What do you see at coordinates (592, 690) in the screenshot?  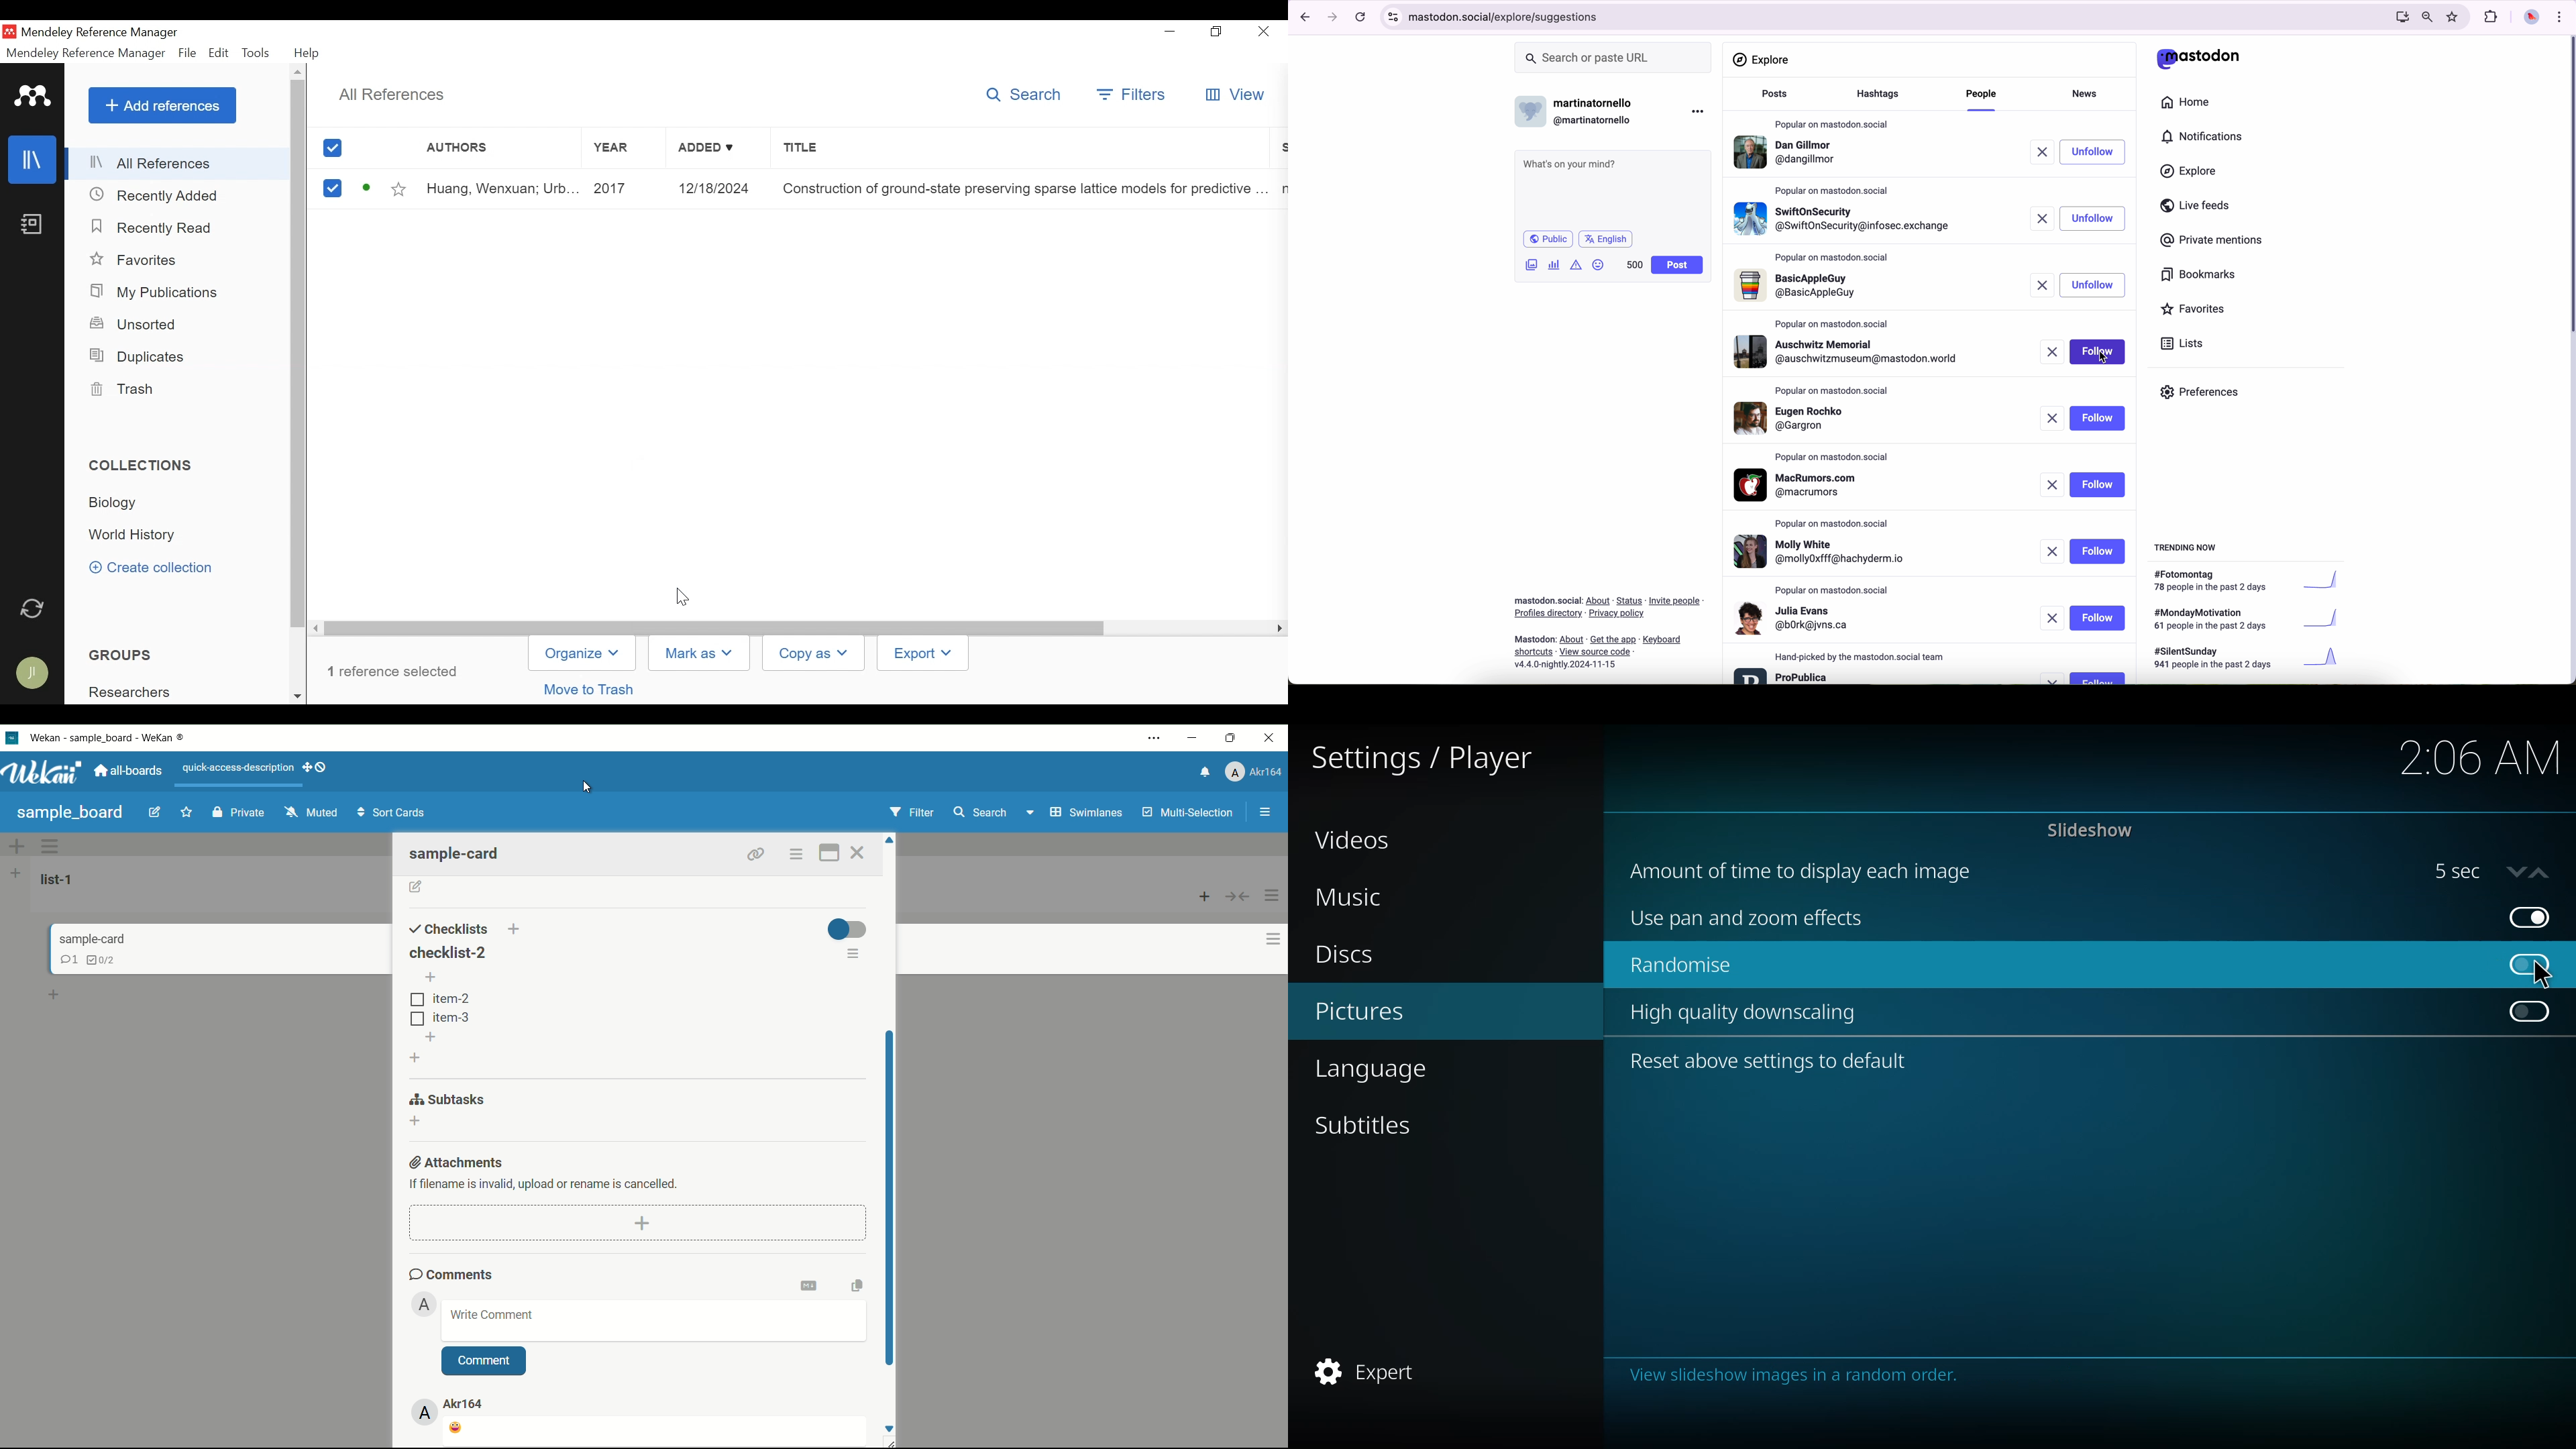 I see `Move to trash` at bounding box center [592, 690].